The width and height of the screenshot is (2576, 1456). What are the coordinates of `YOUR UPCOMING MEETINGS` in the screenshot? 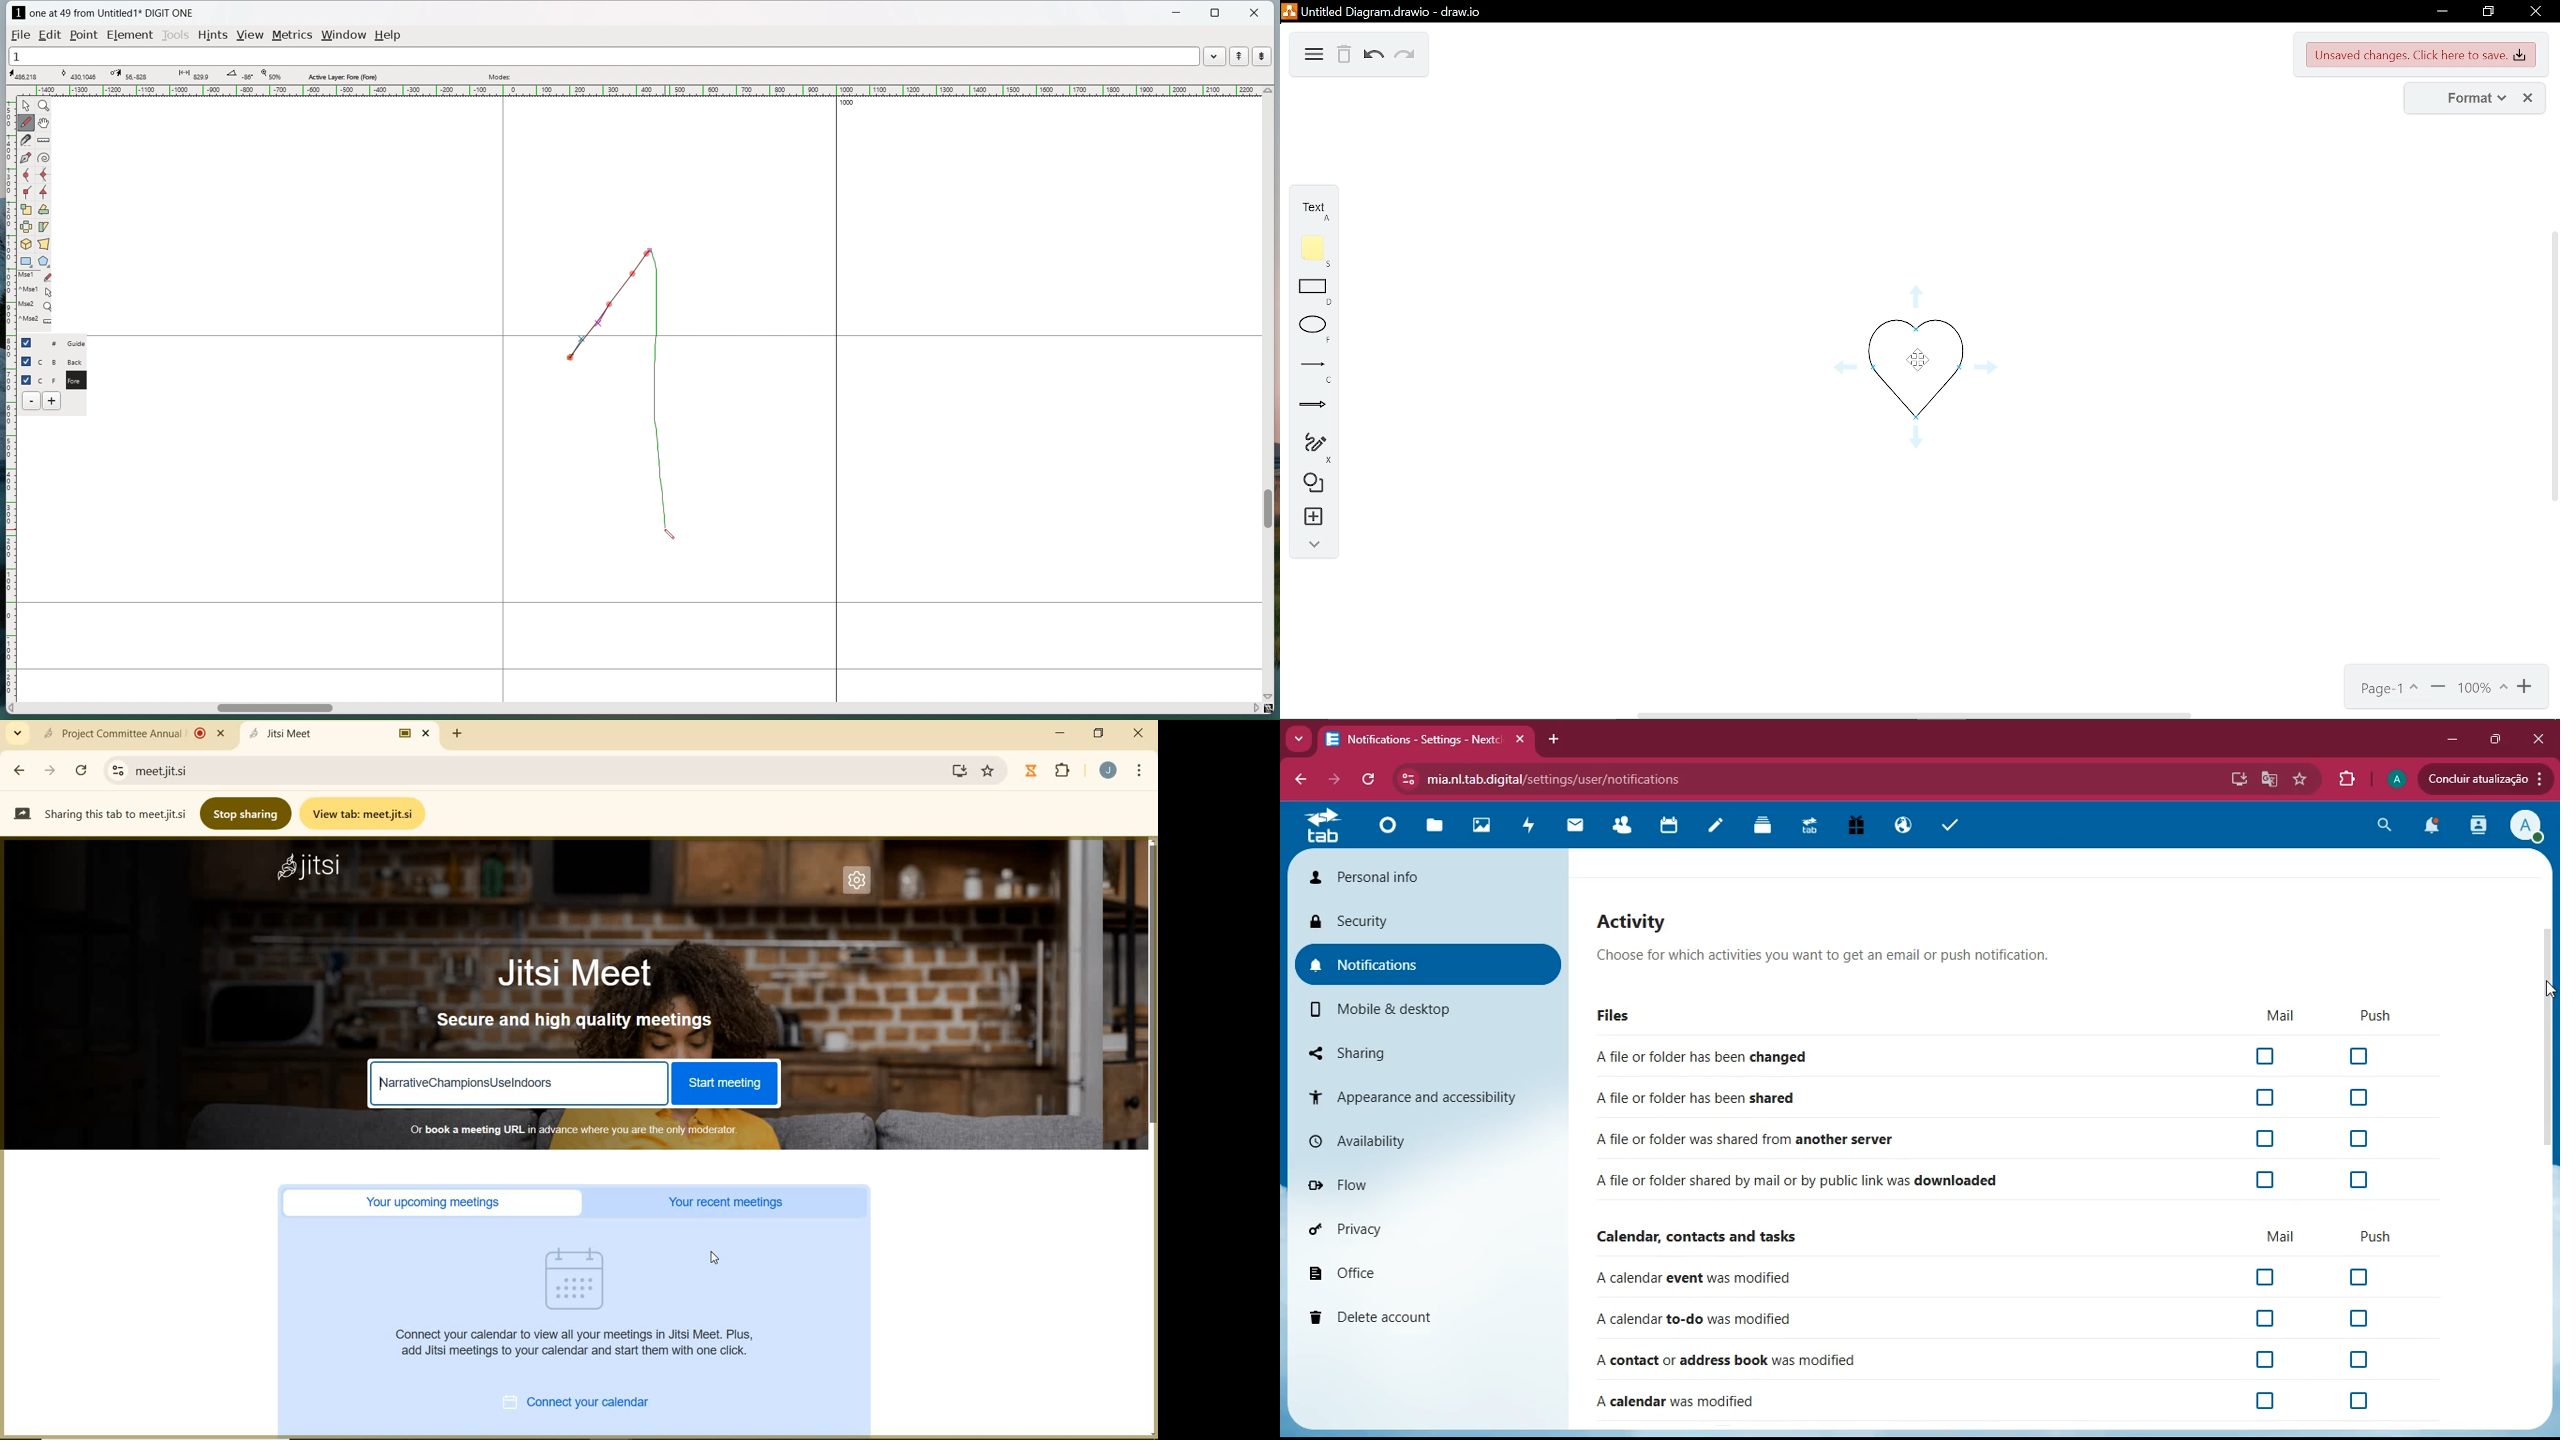 It's located at (437, 1203).